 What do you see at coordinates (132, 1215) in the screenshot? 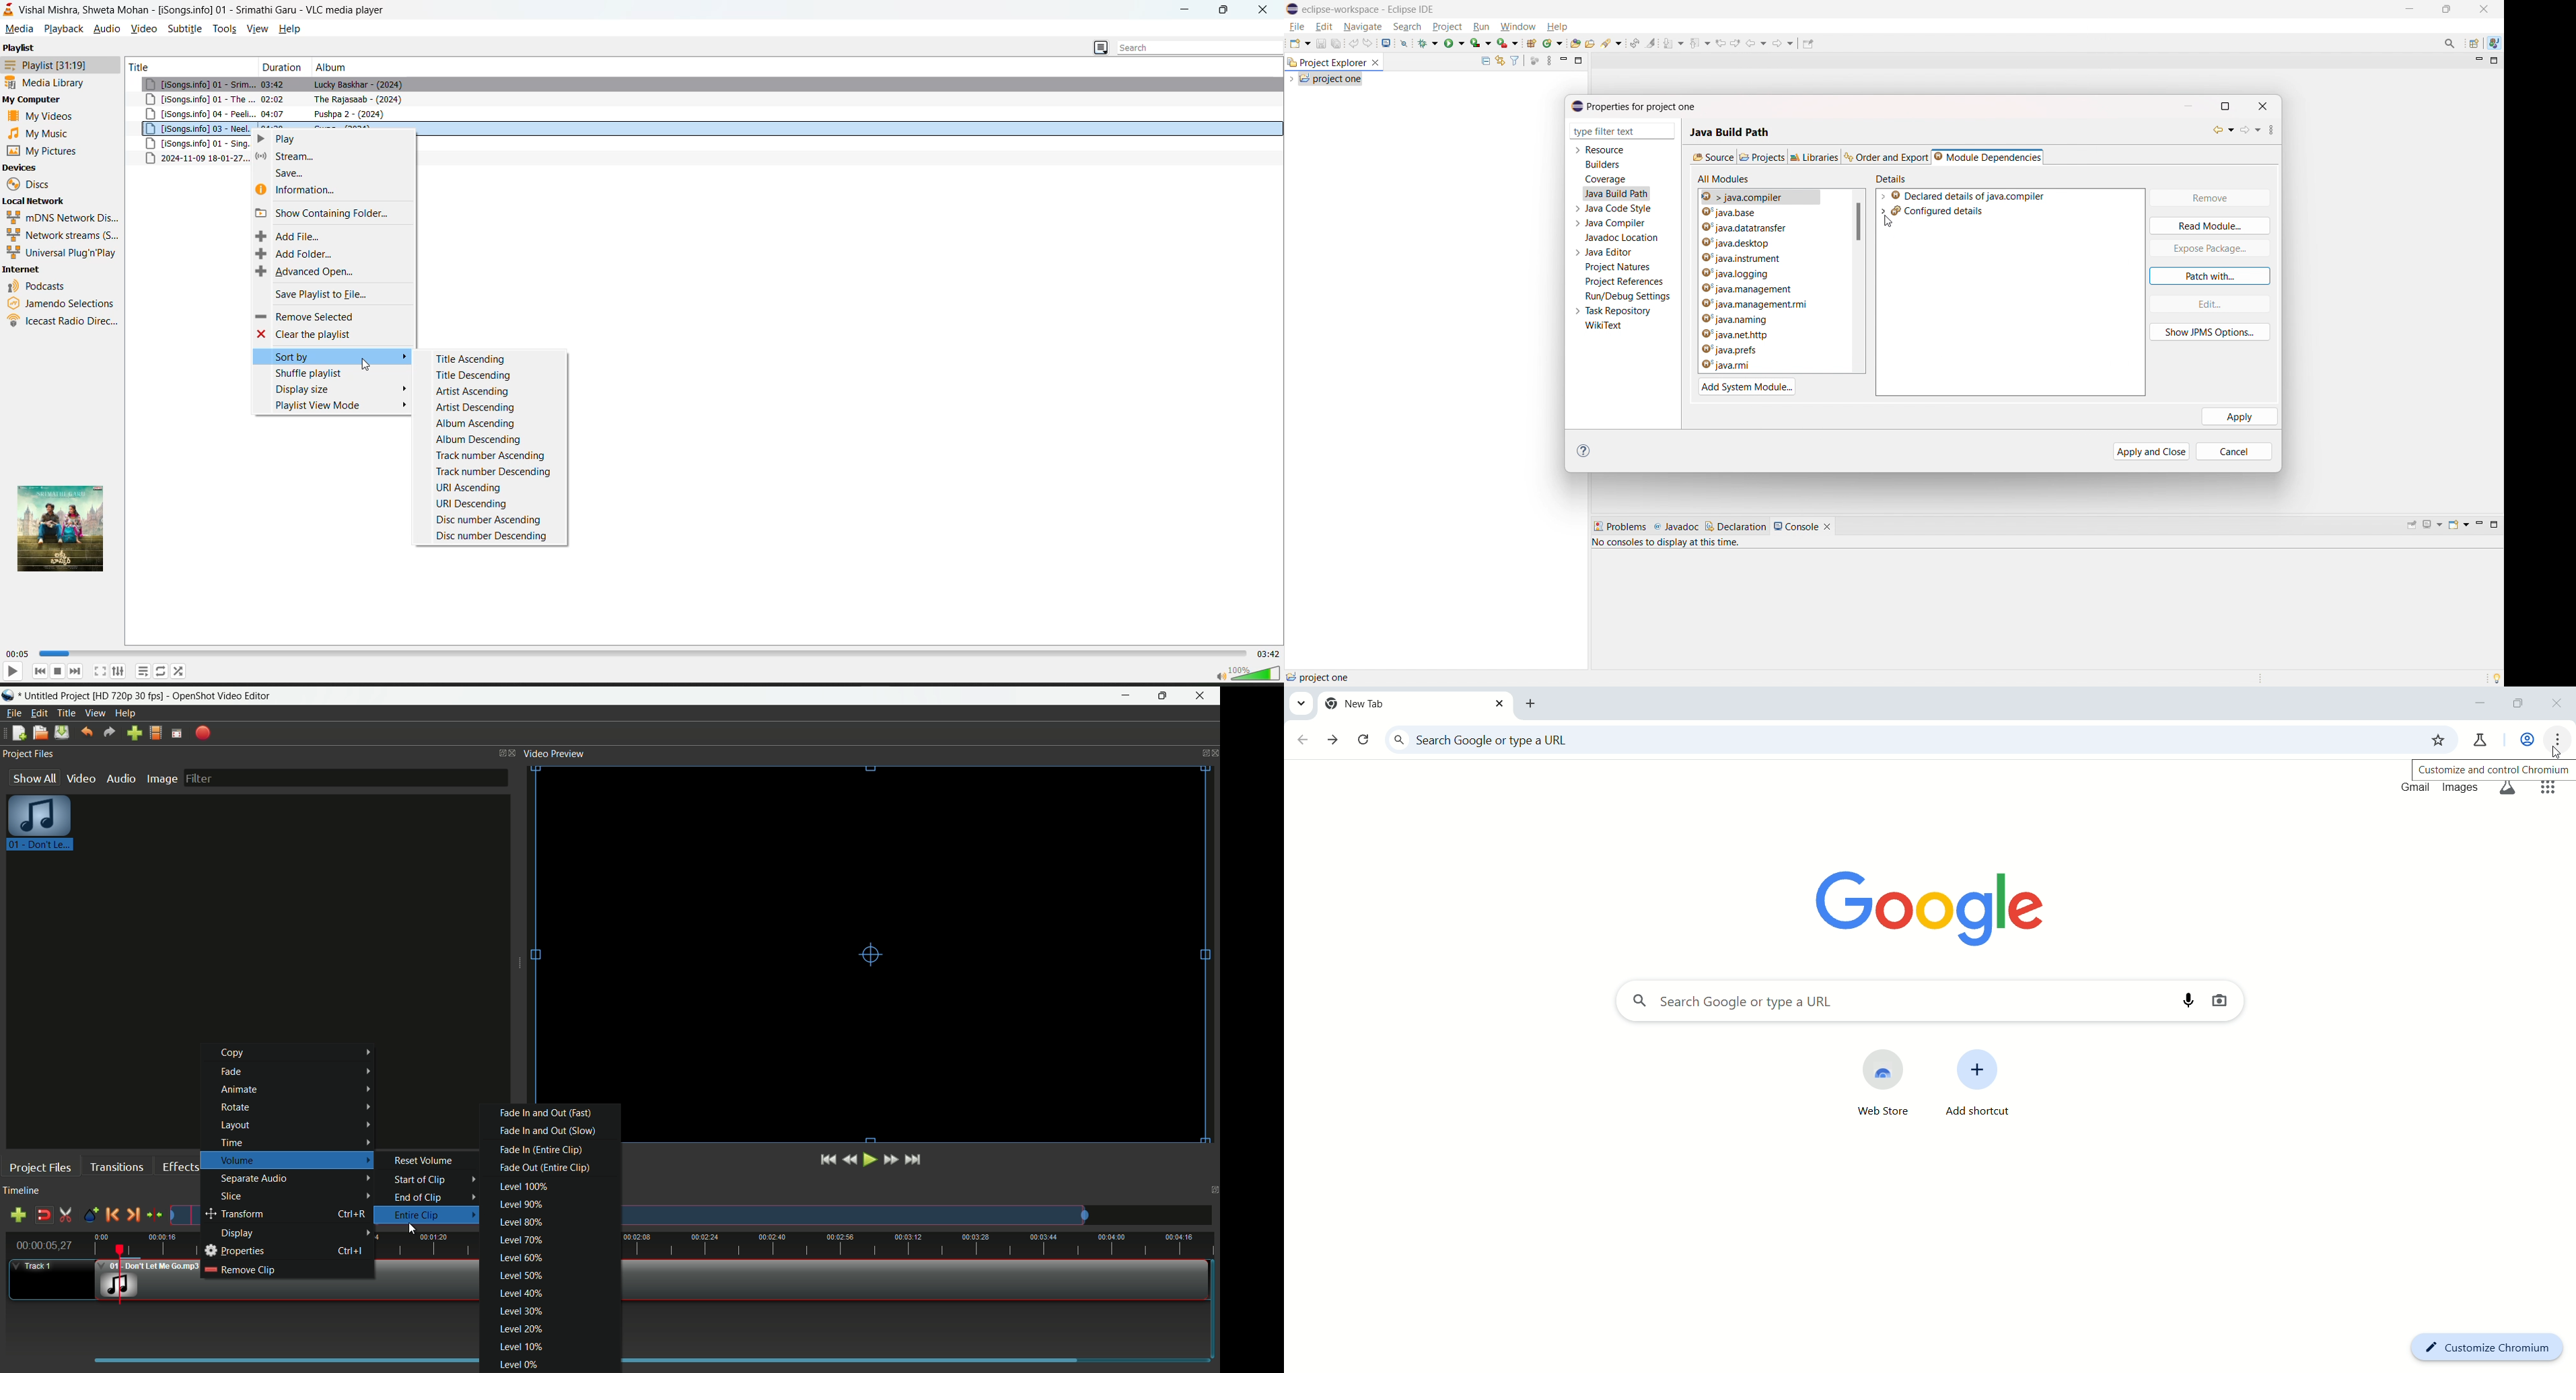
I see `next marker` at bounding box center [132, 1215].